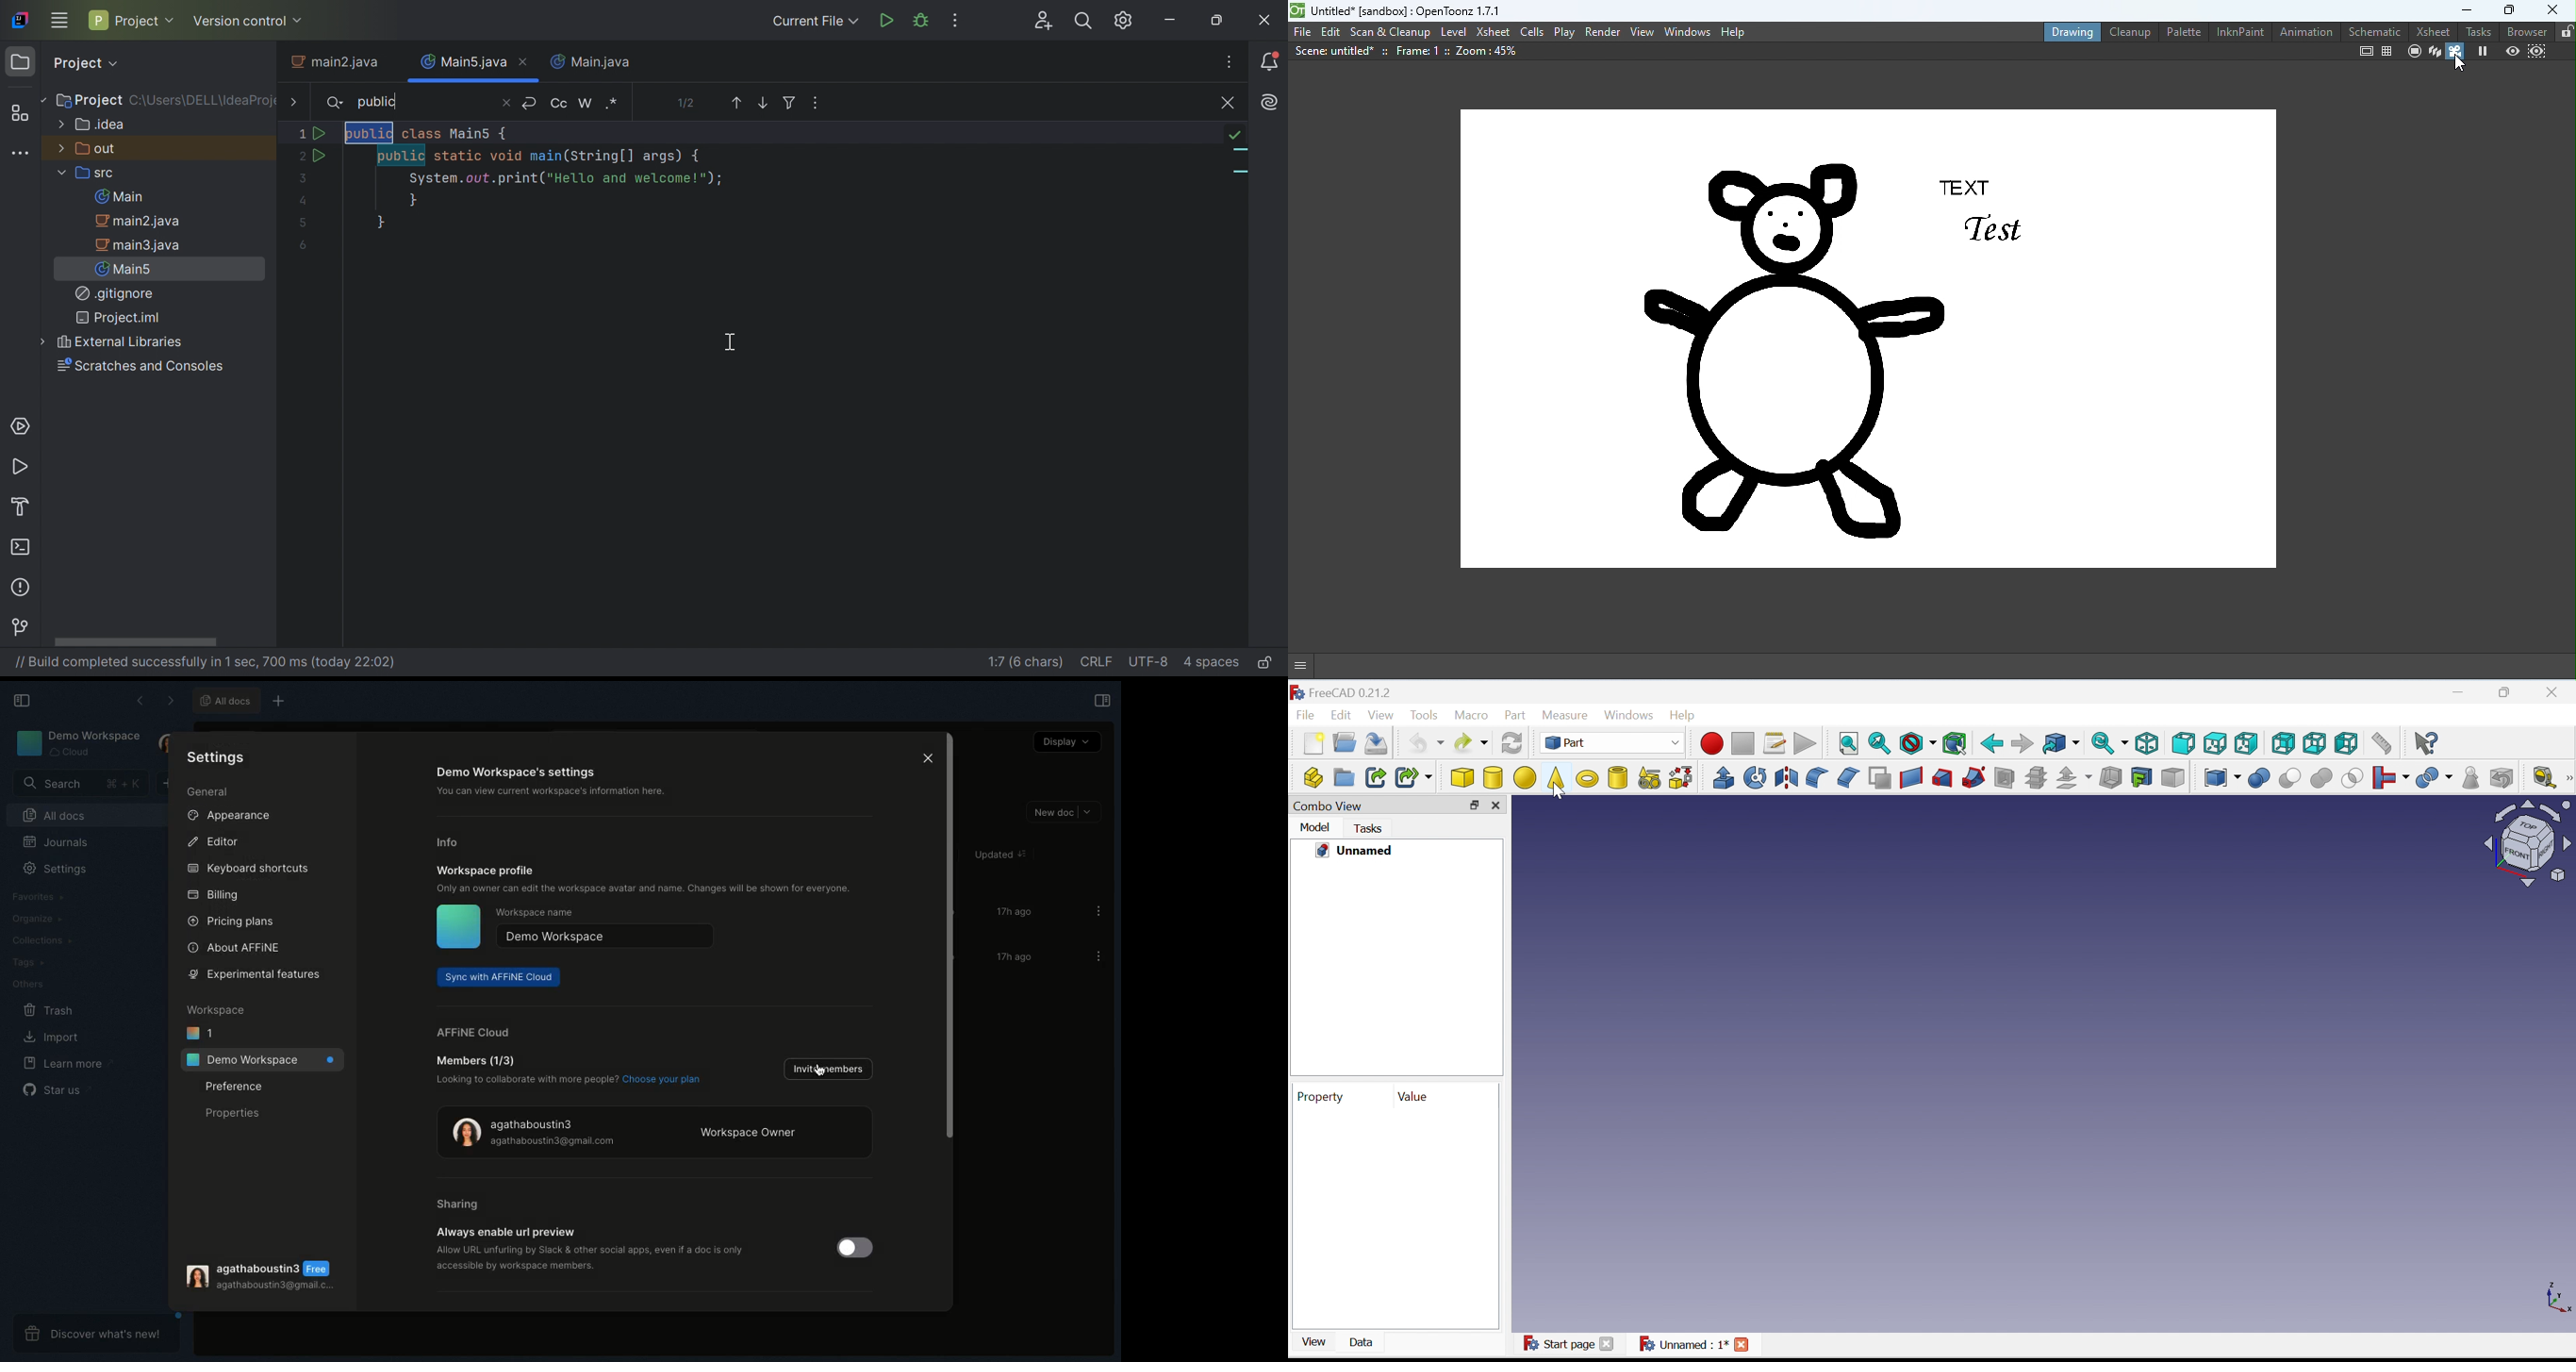  I want to click on field guide, so click(2387, 51).